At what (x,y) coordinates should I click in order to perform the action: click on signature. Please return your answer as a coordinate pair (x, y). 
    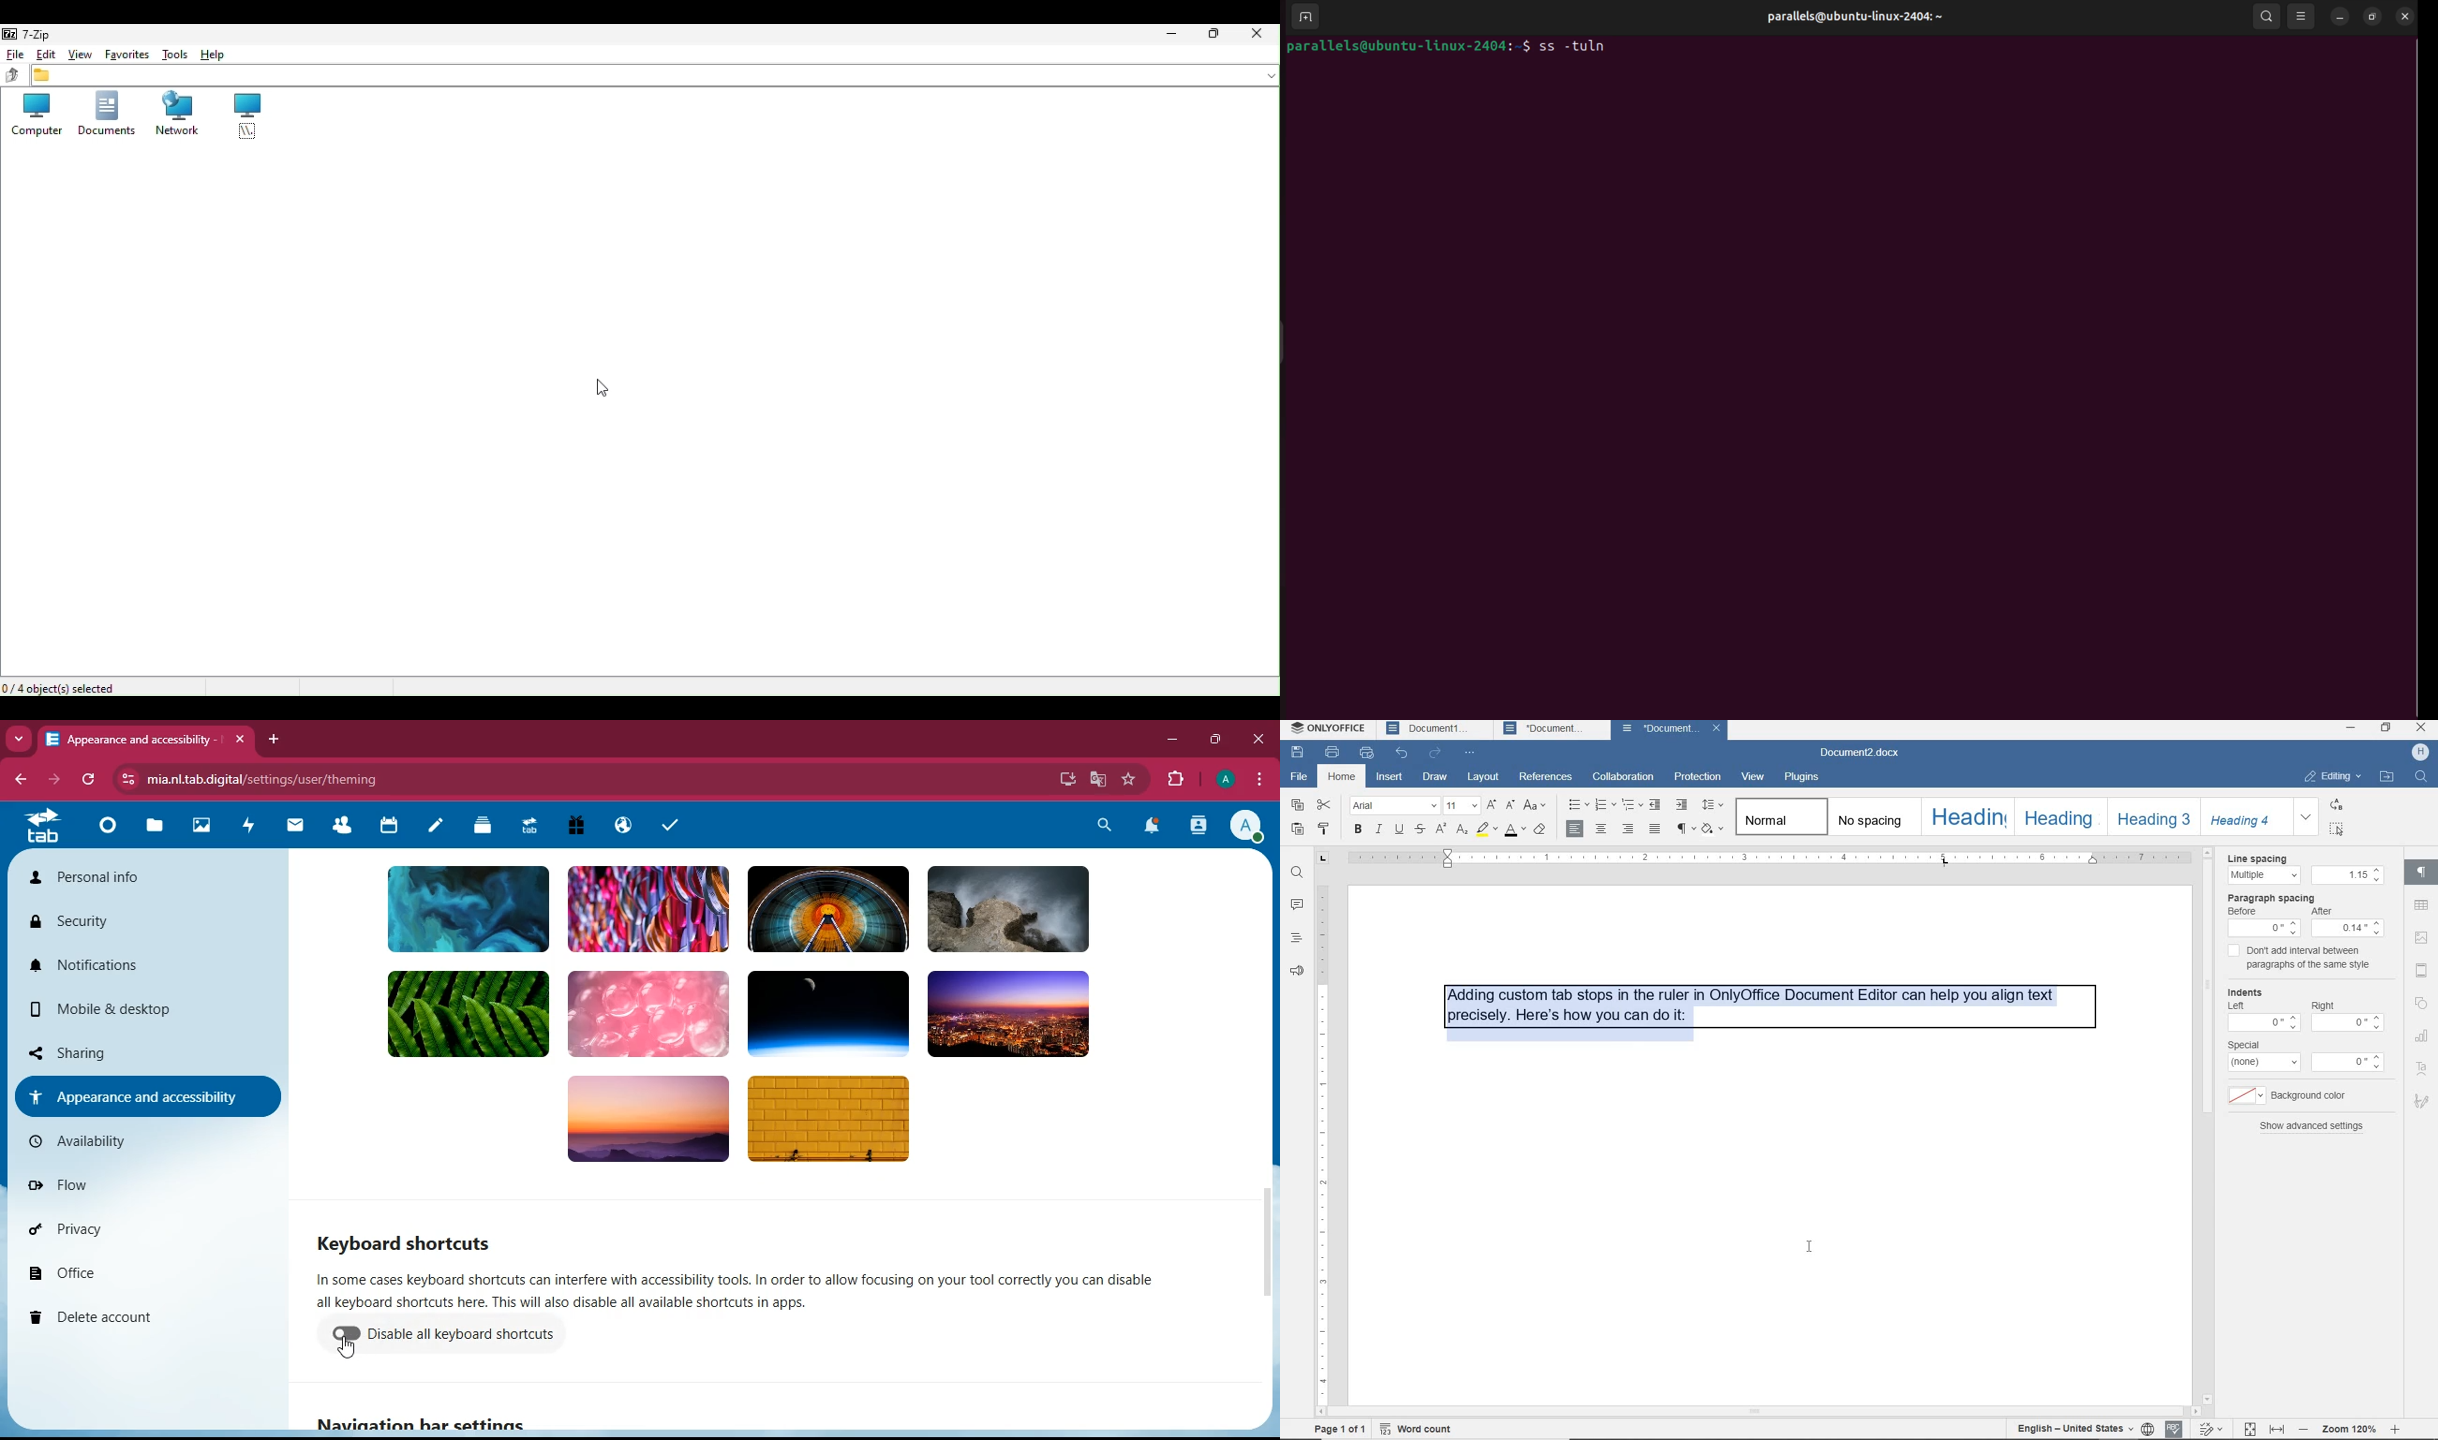
    Looking at the image, I should click on (2423, 1099).